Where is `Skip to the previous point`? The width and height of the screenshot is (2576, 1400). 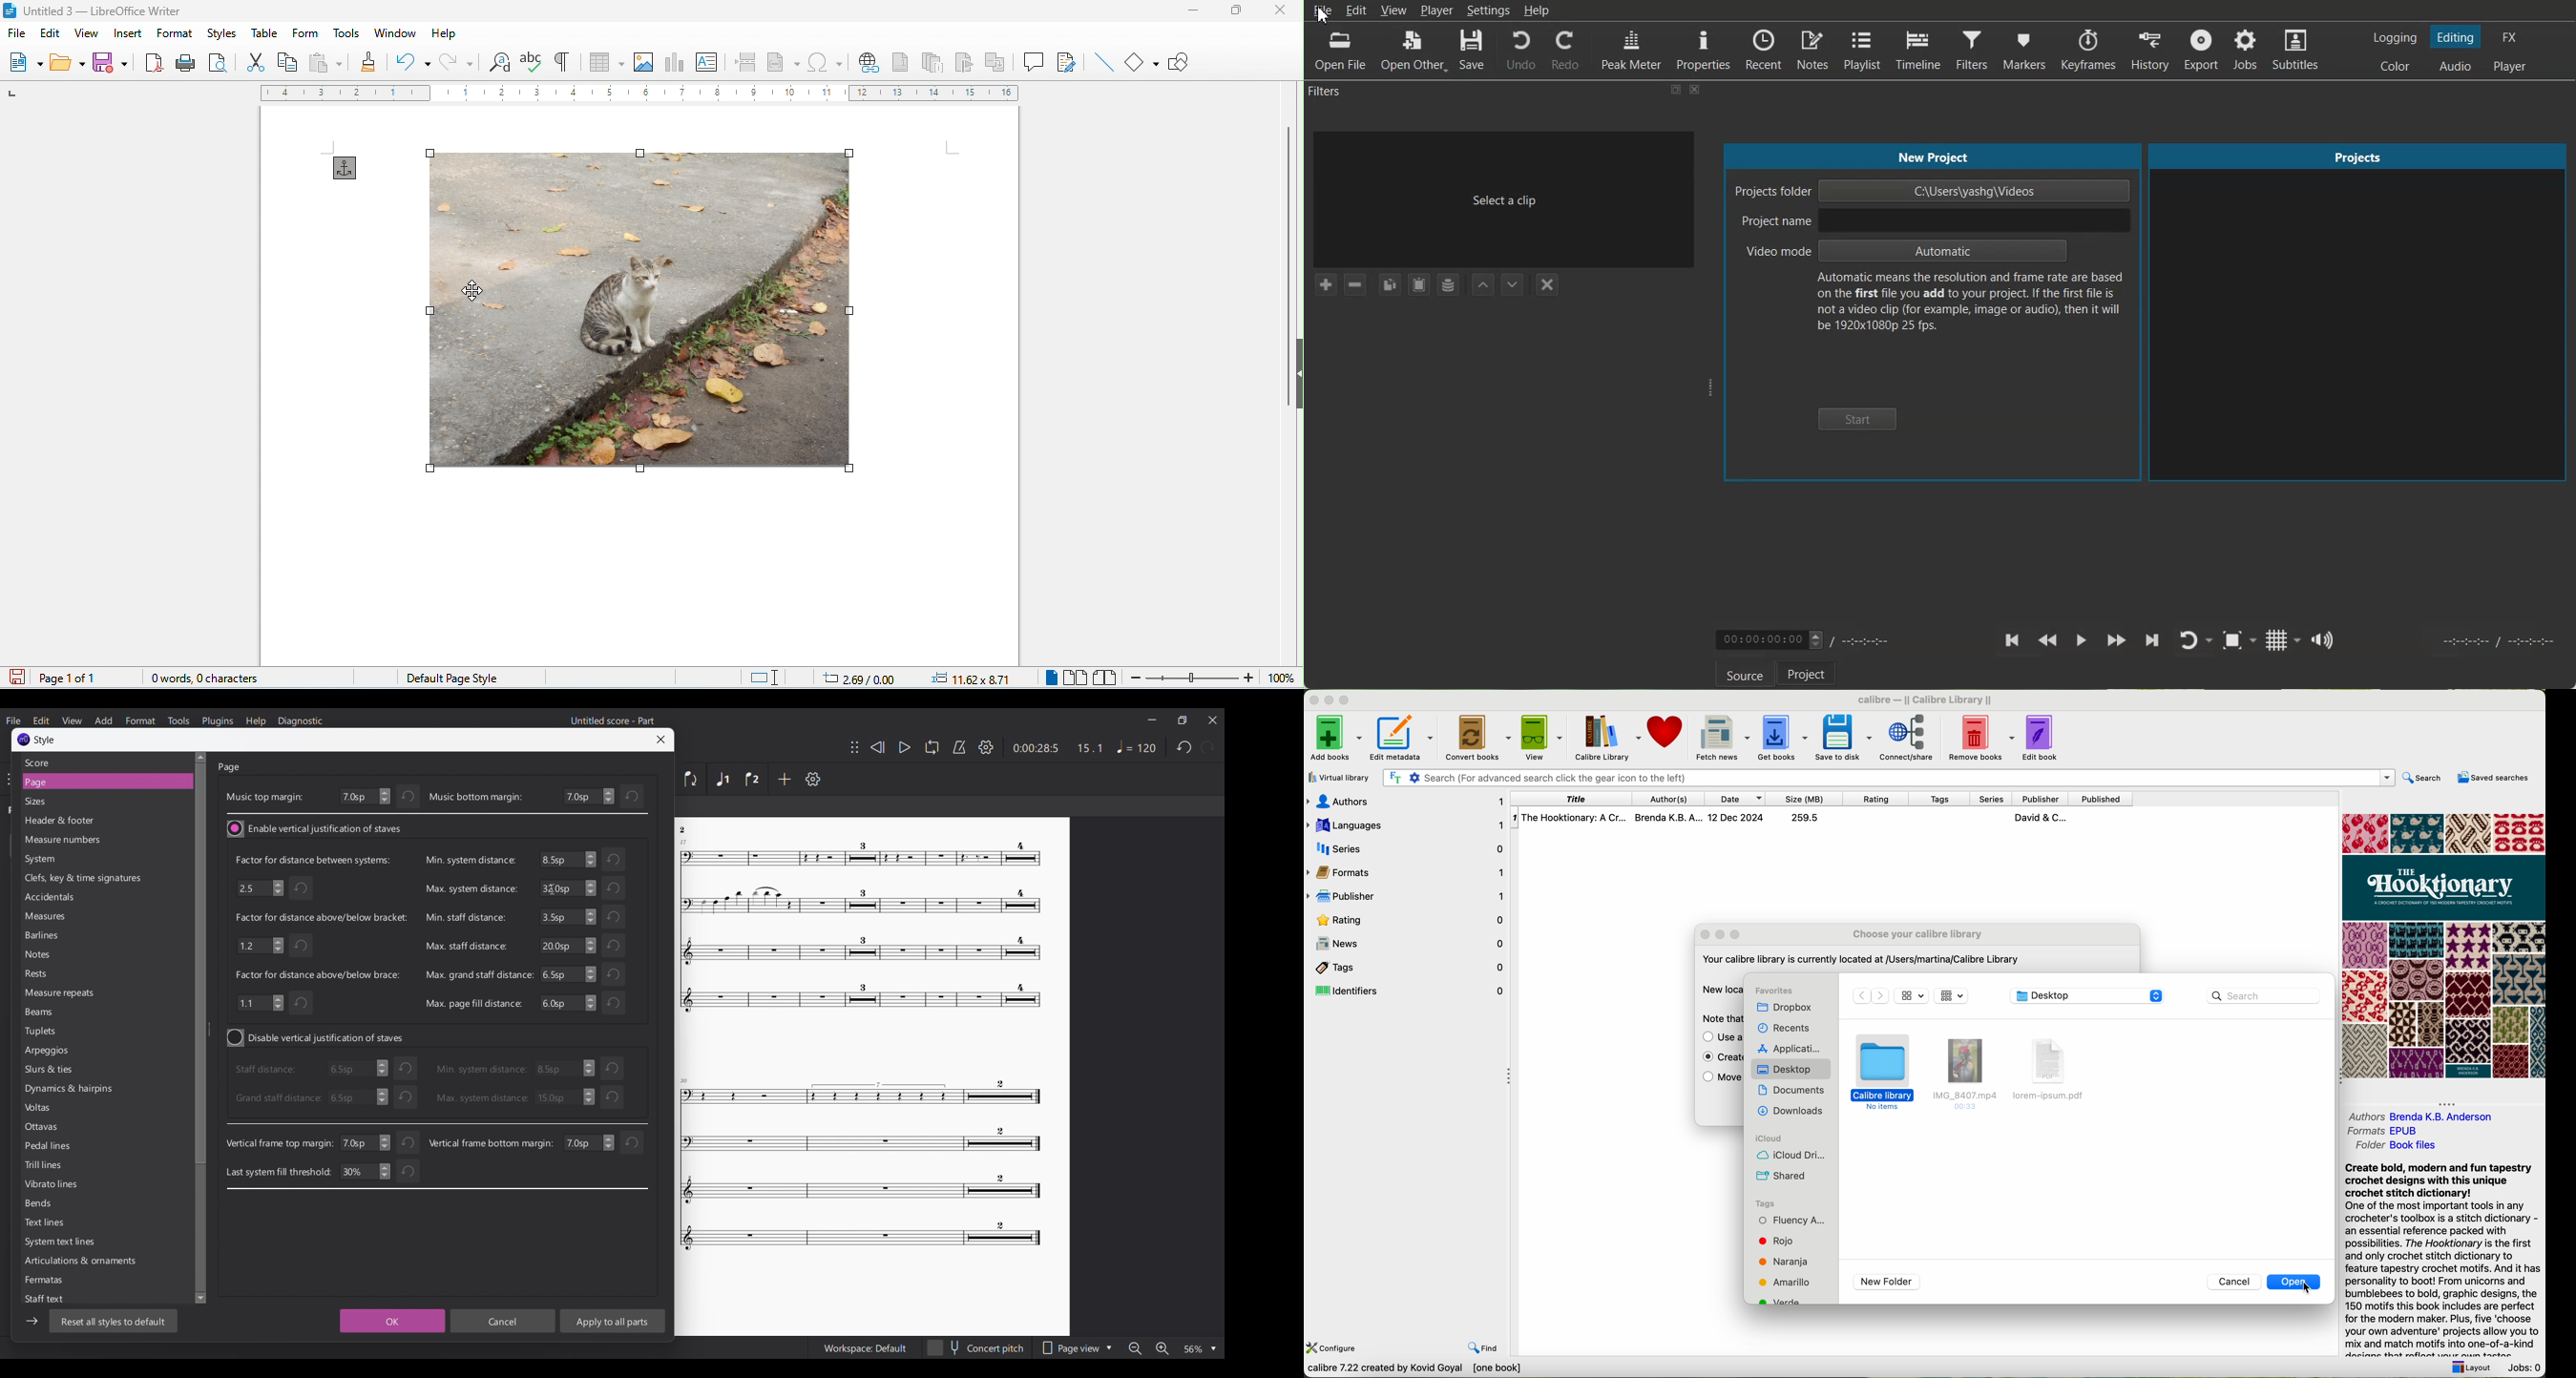
Skip to the previous point is located at coordinates (2013, 639).